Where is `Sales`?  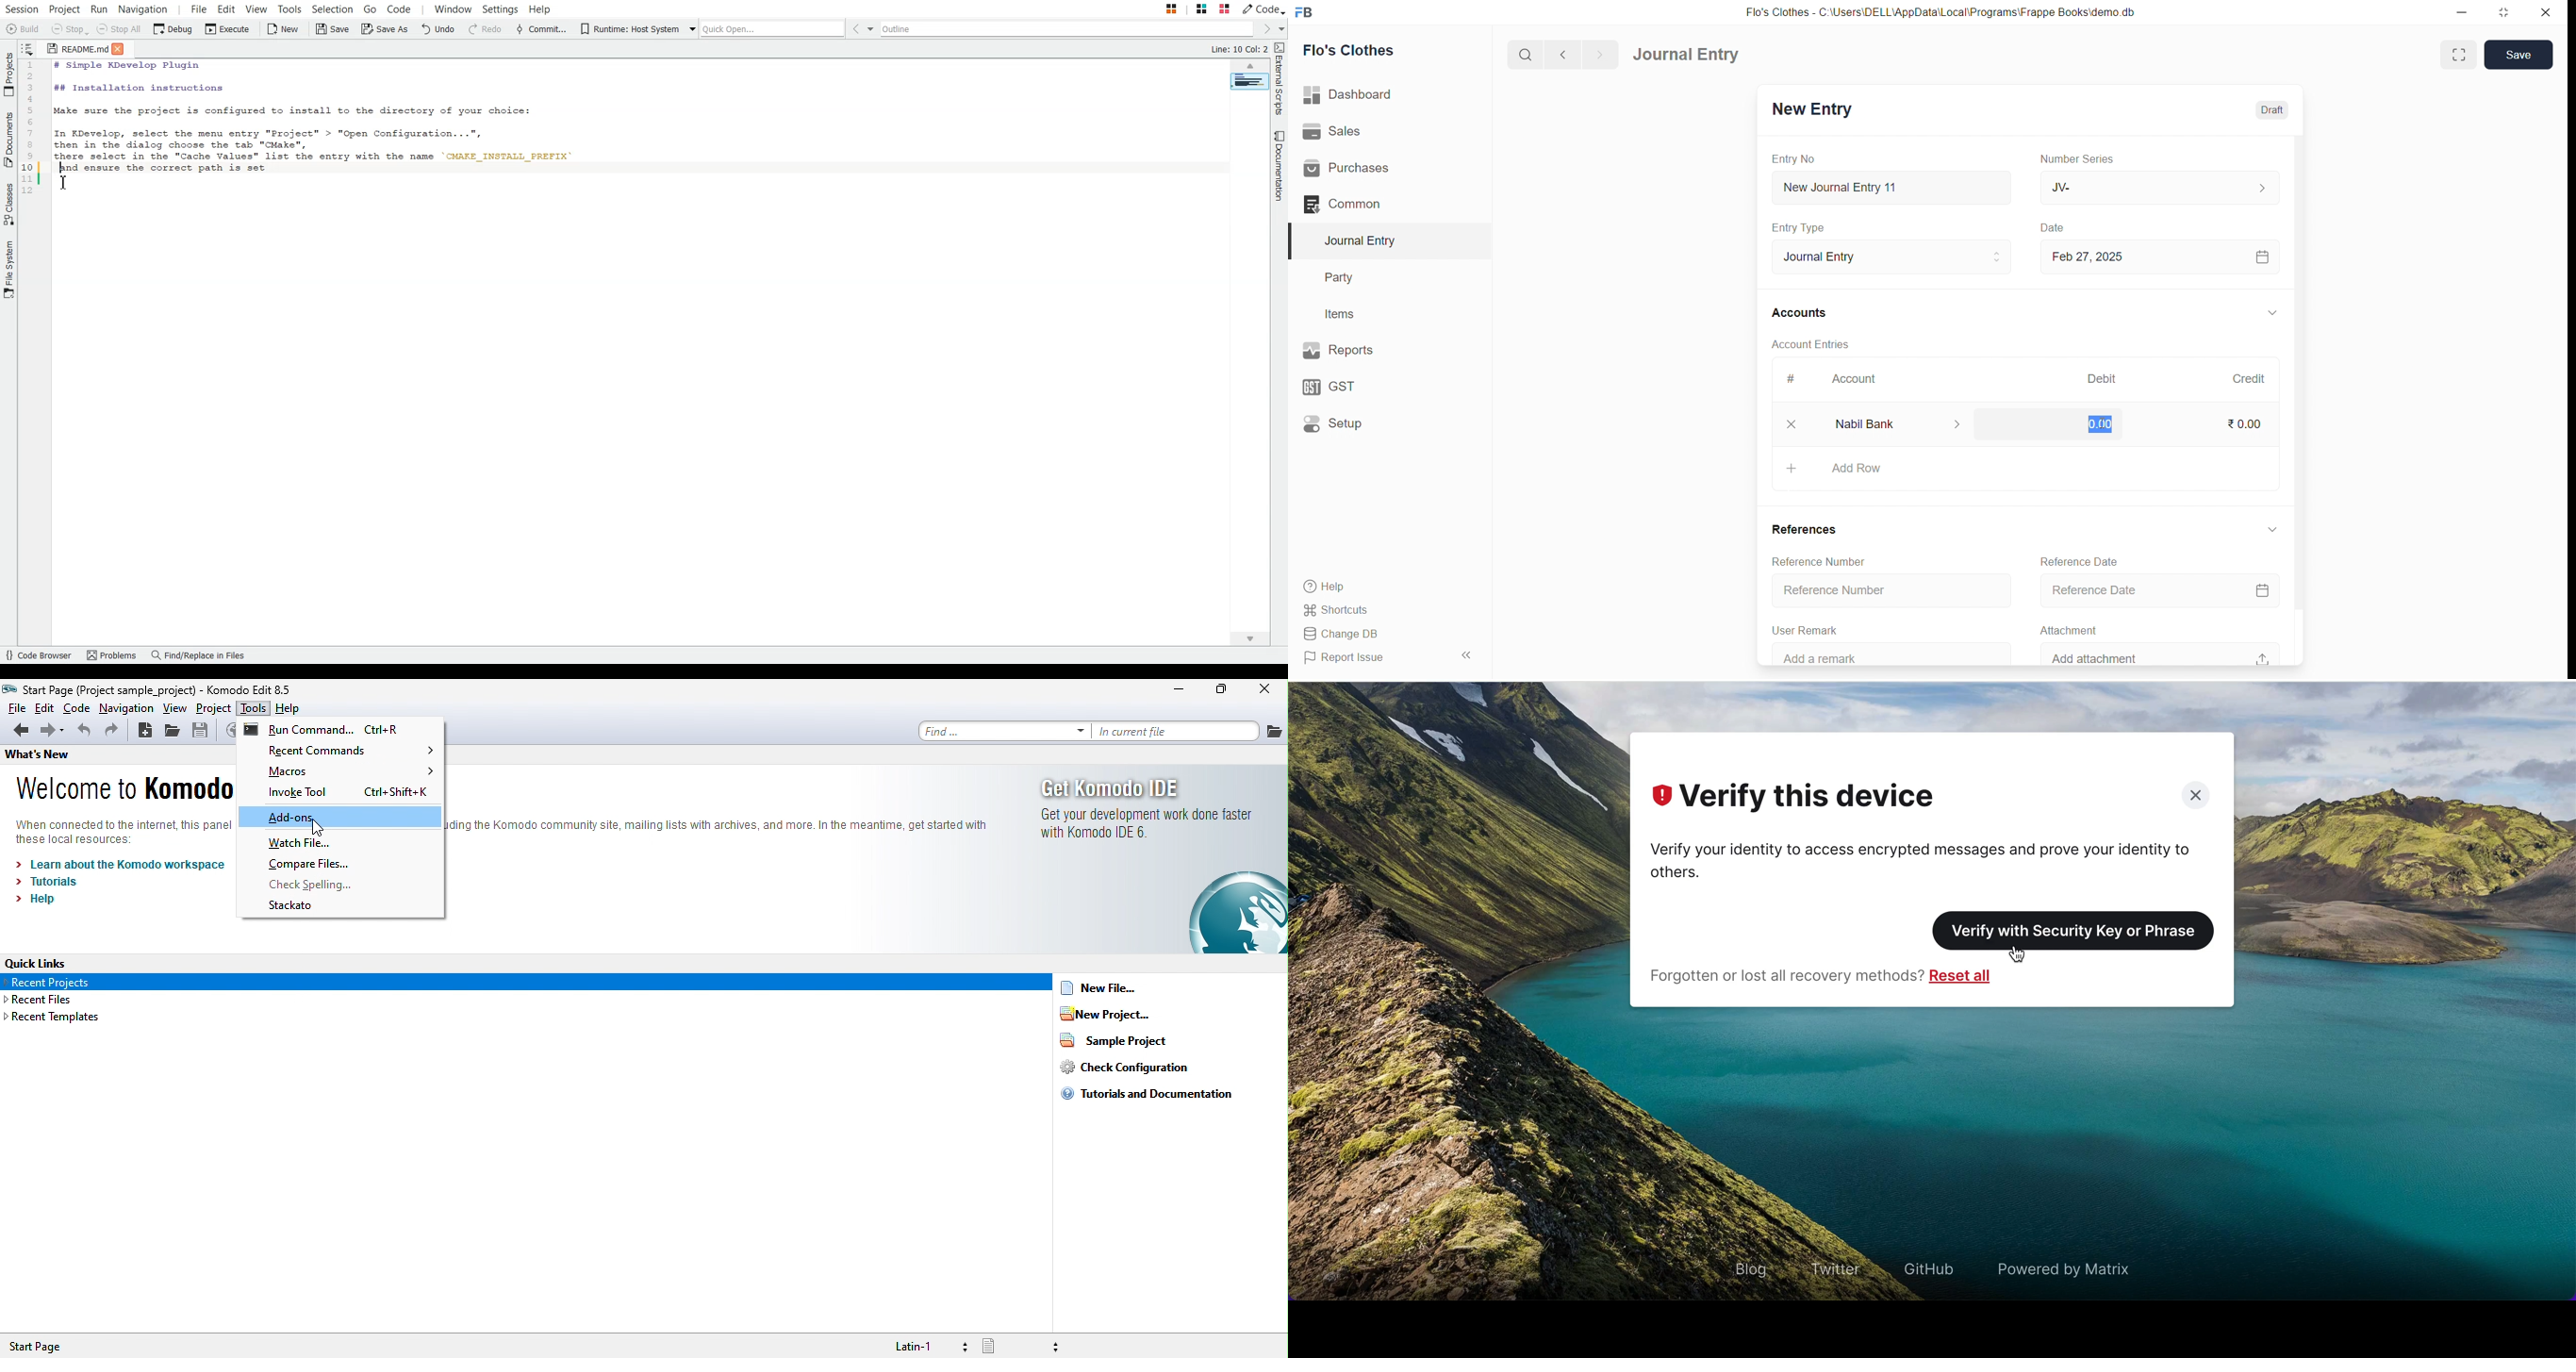 Sales is located at coordinates (1367, 131).